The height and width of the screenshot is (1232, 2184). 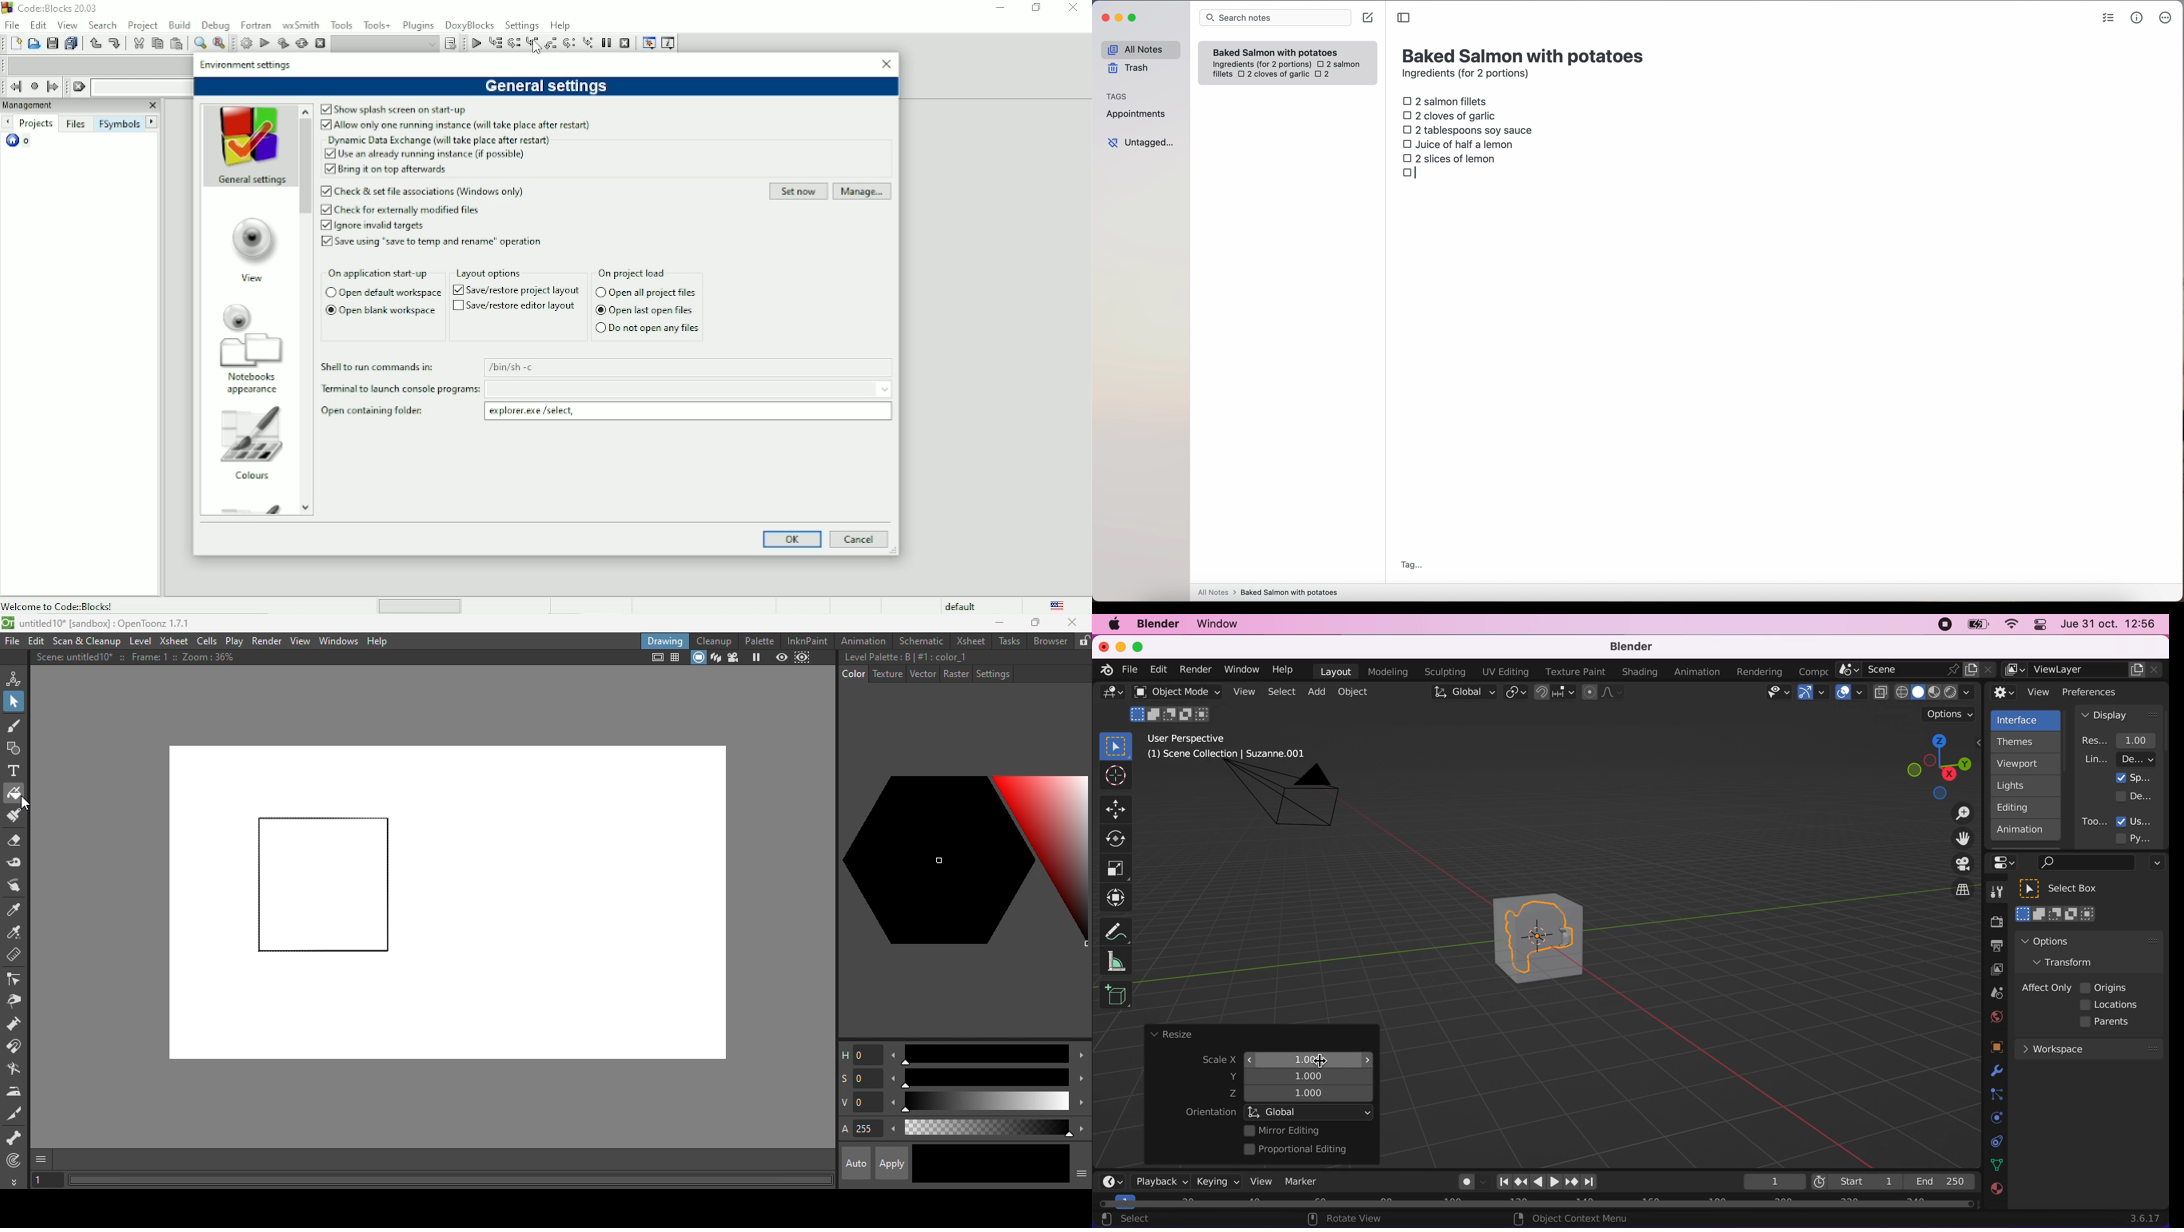 What do you see at coordinates (2027, 719) in the screenshot?
I see `interface` at bounding box center [2027, 719].